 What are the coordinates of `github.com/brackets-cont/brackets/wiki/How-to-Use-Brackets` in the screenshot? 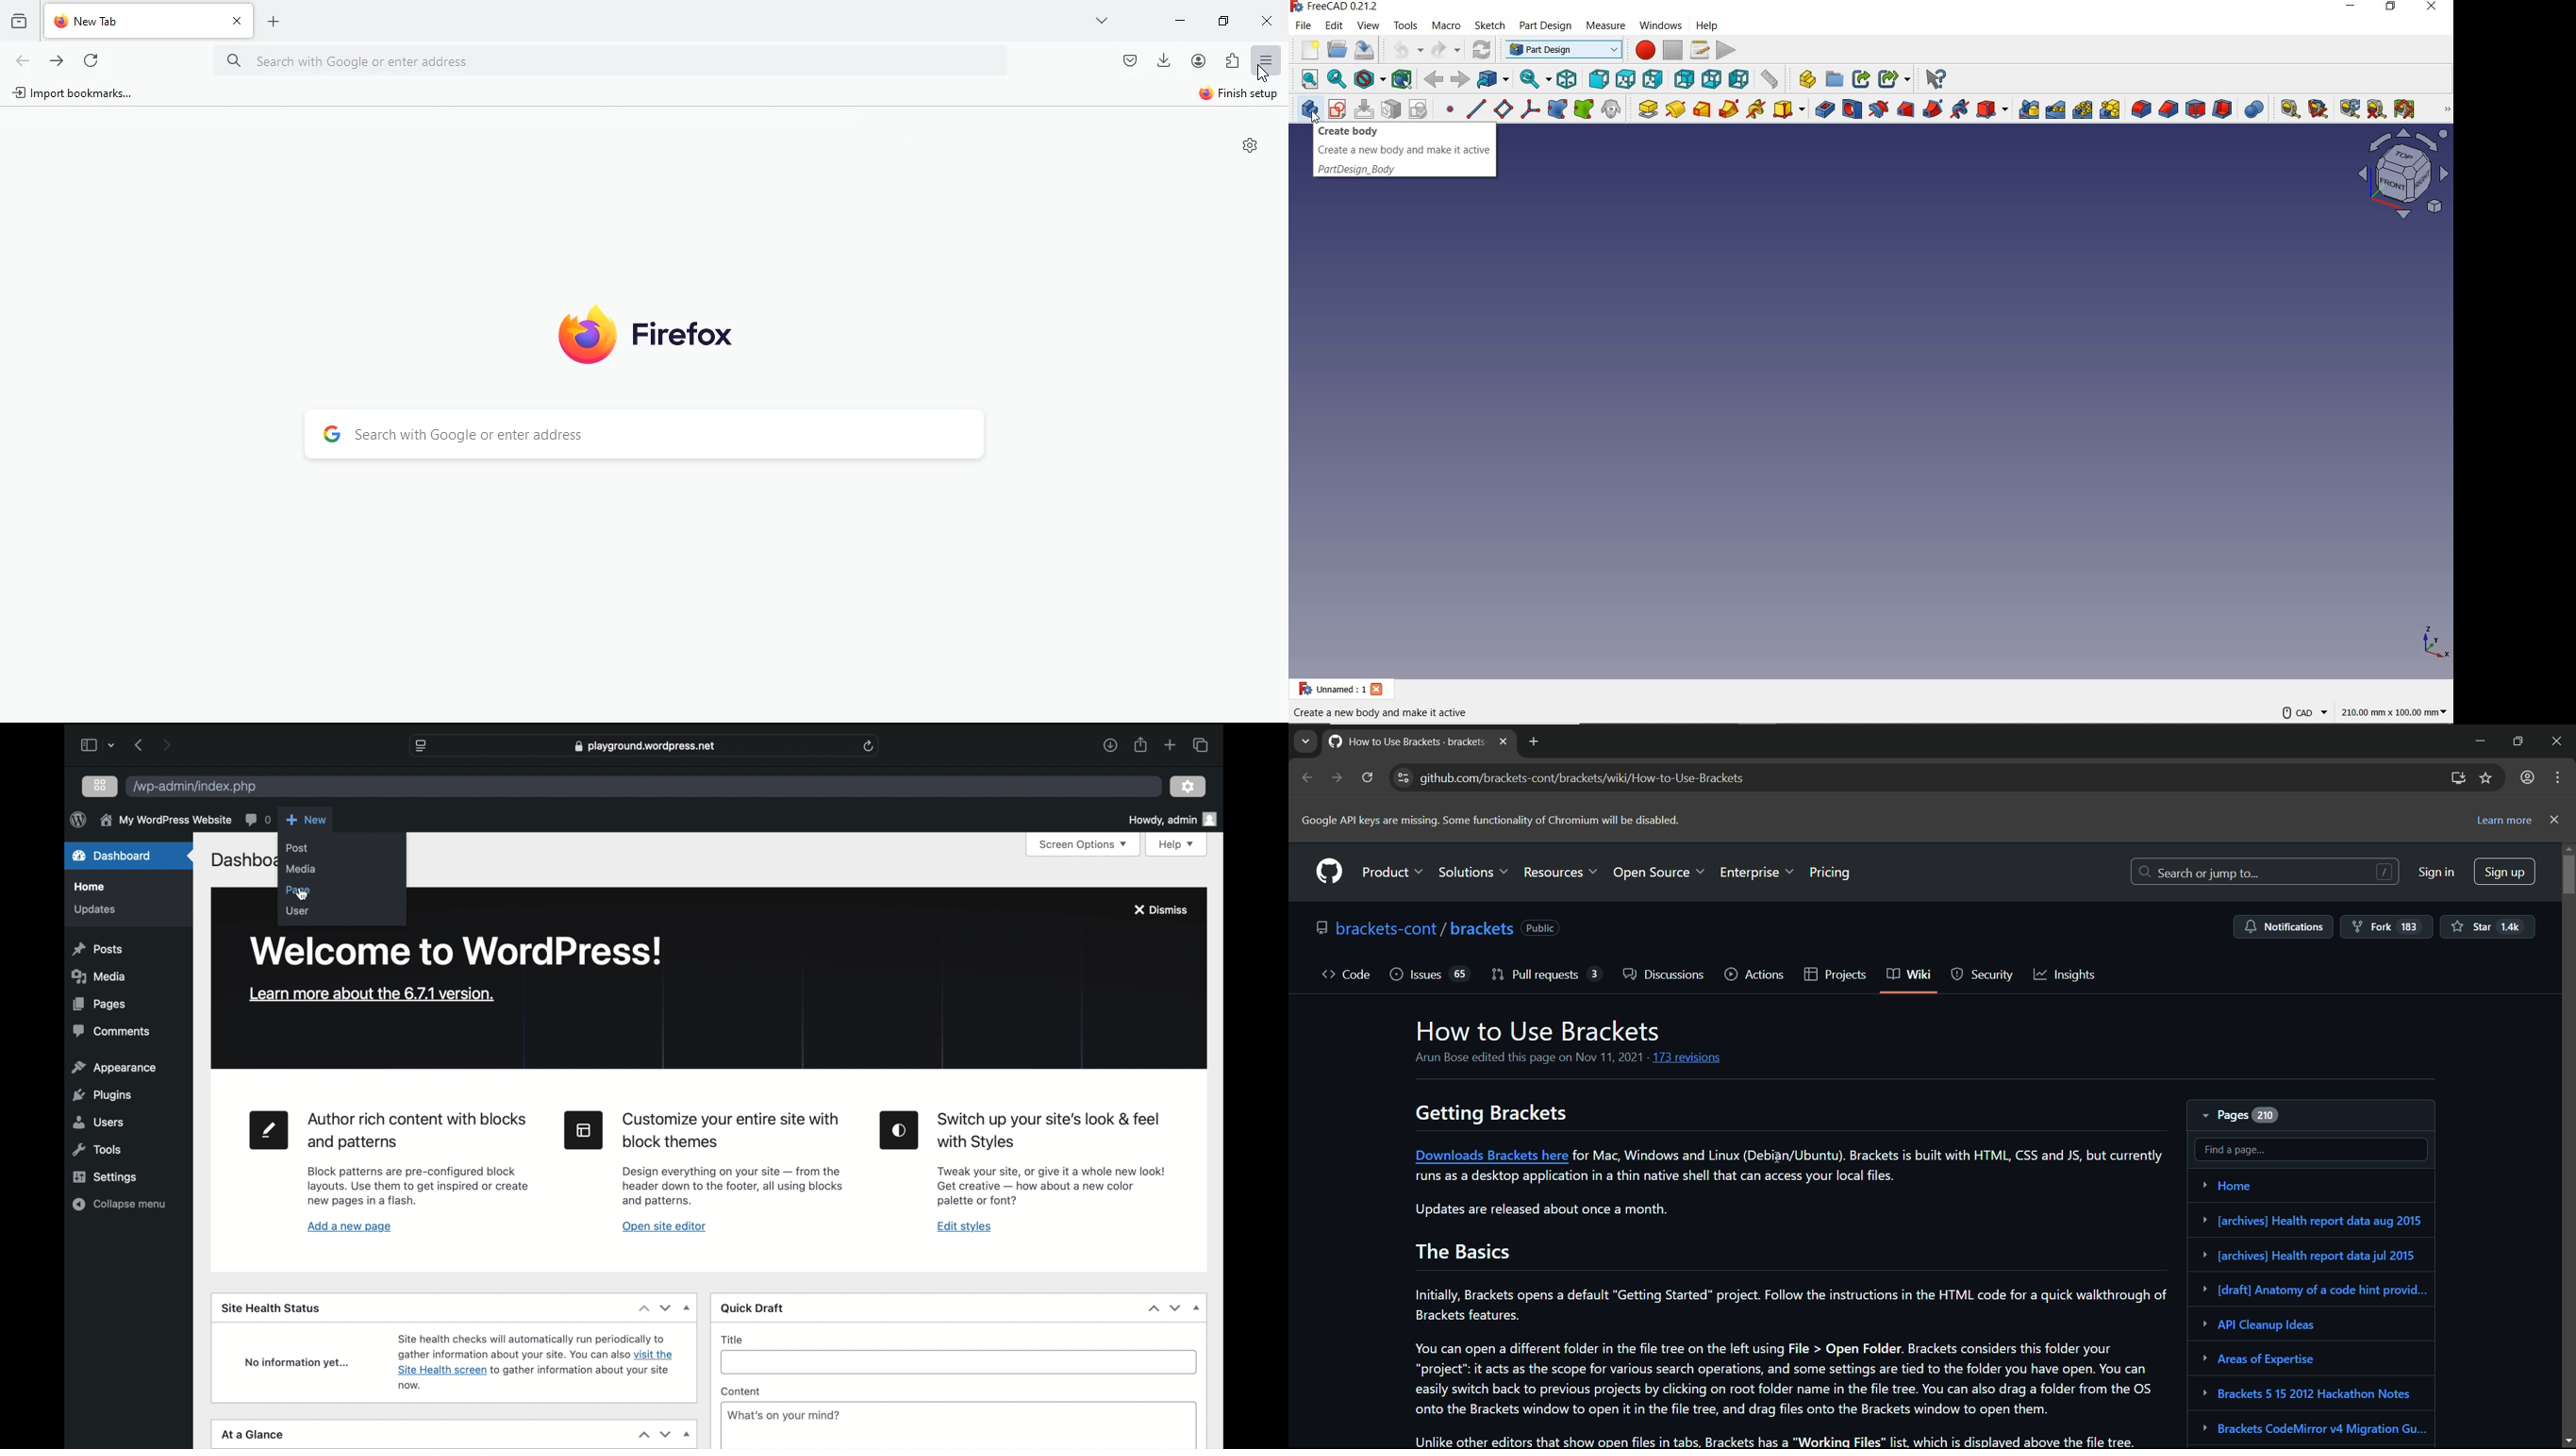 It's located at (1583, 778).